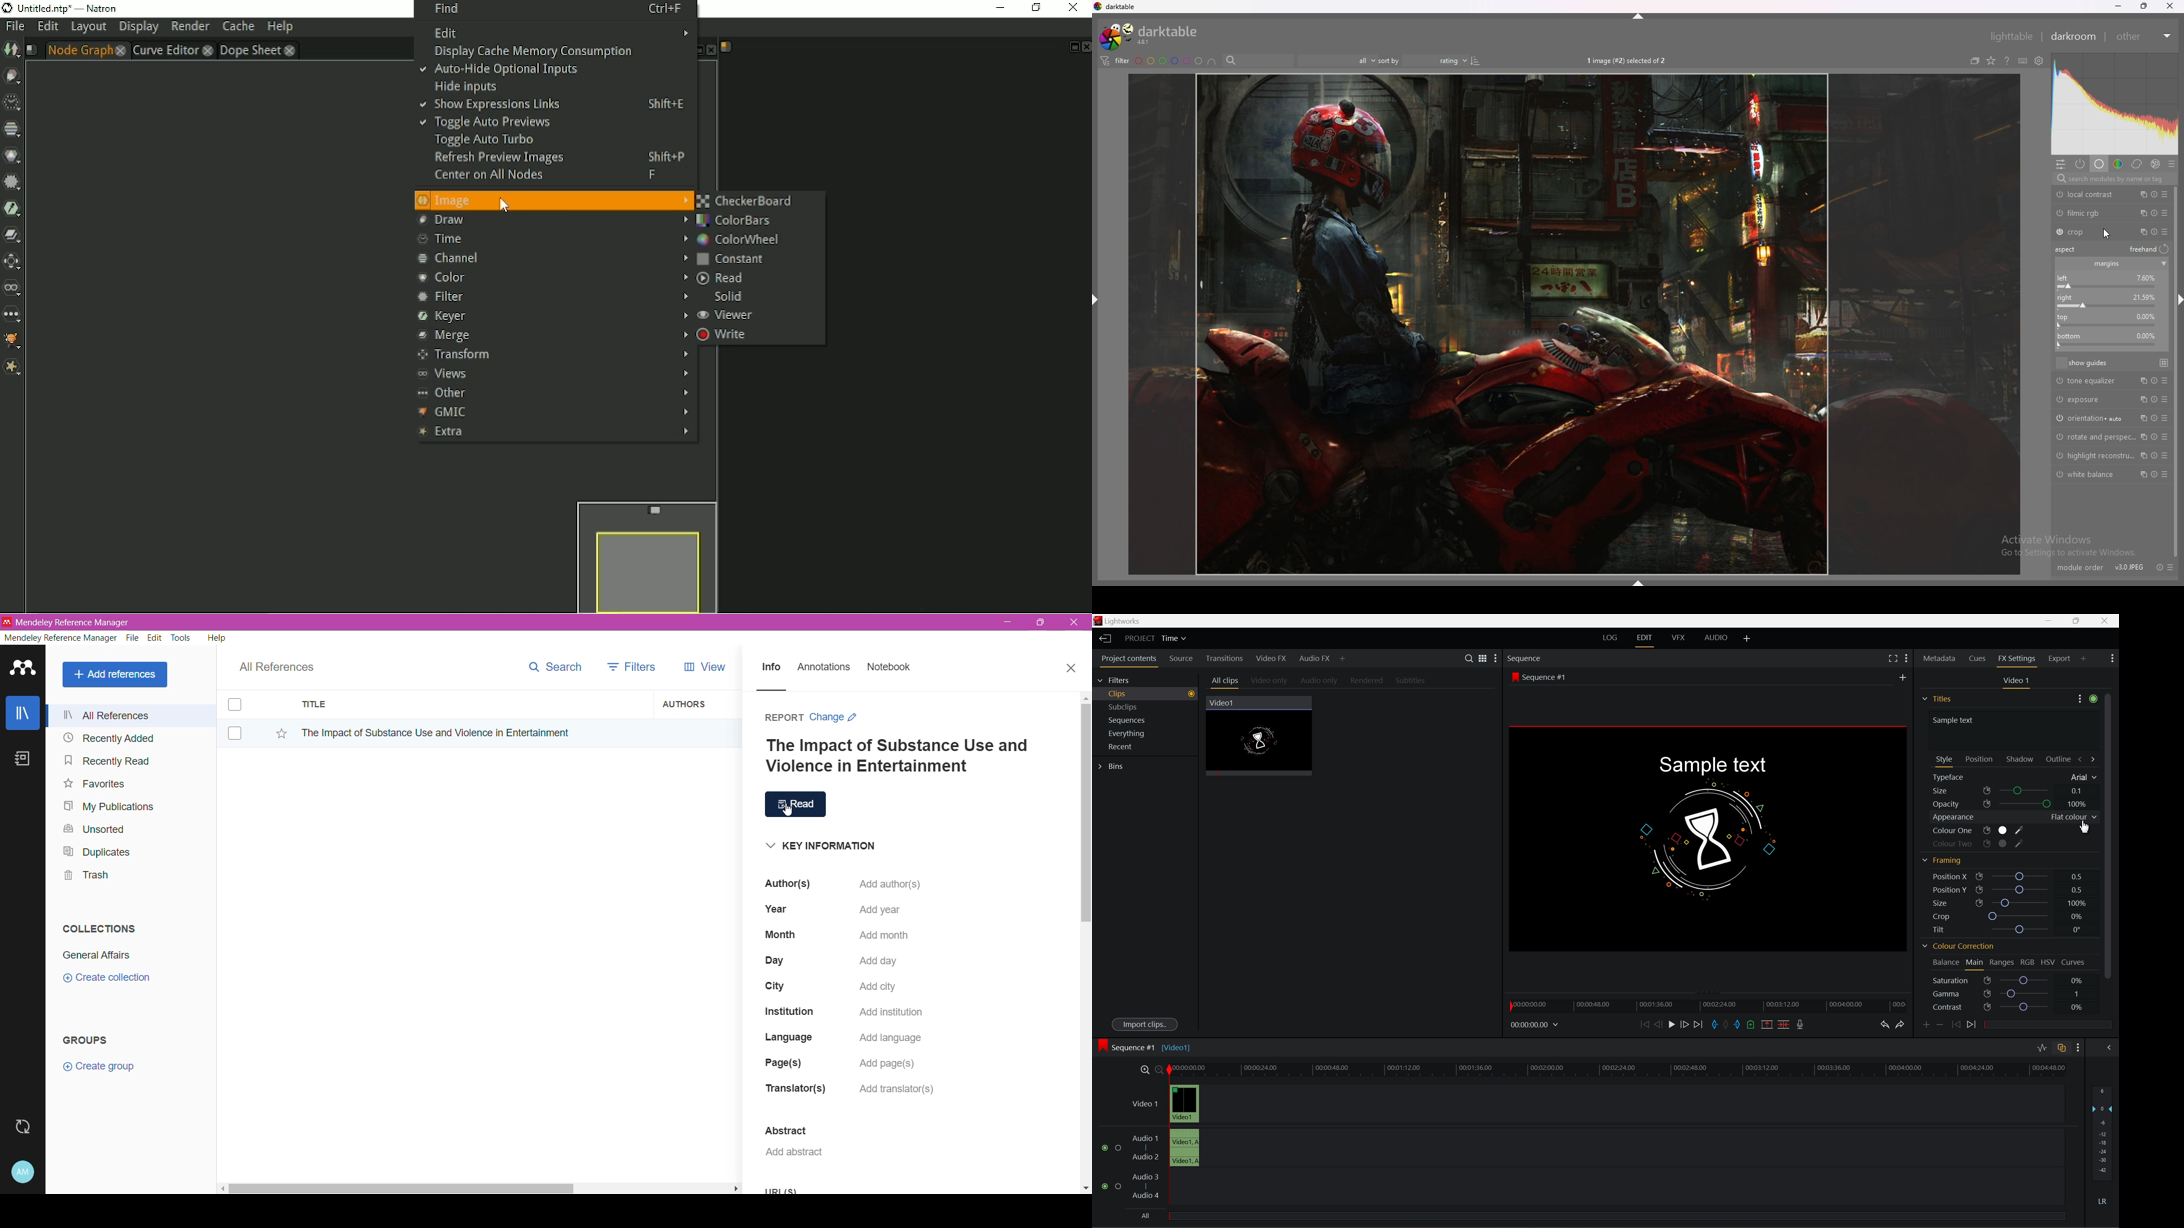 This screenshot has width=2184, height=1232. I want to click on filter by images rating, so click(1337, 60).